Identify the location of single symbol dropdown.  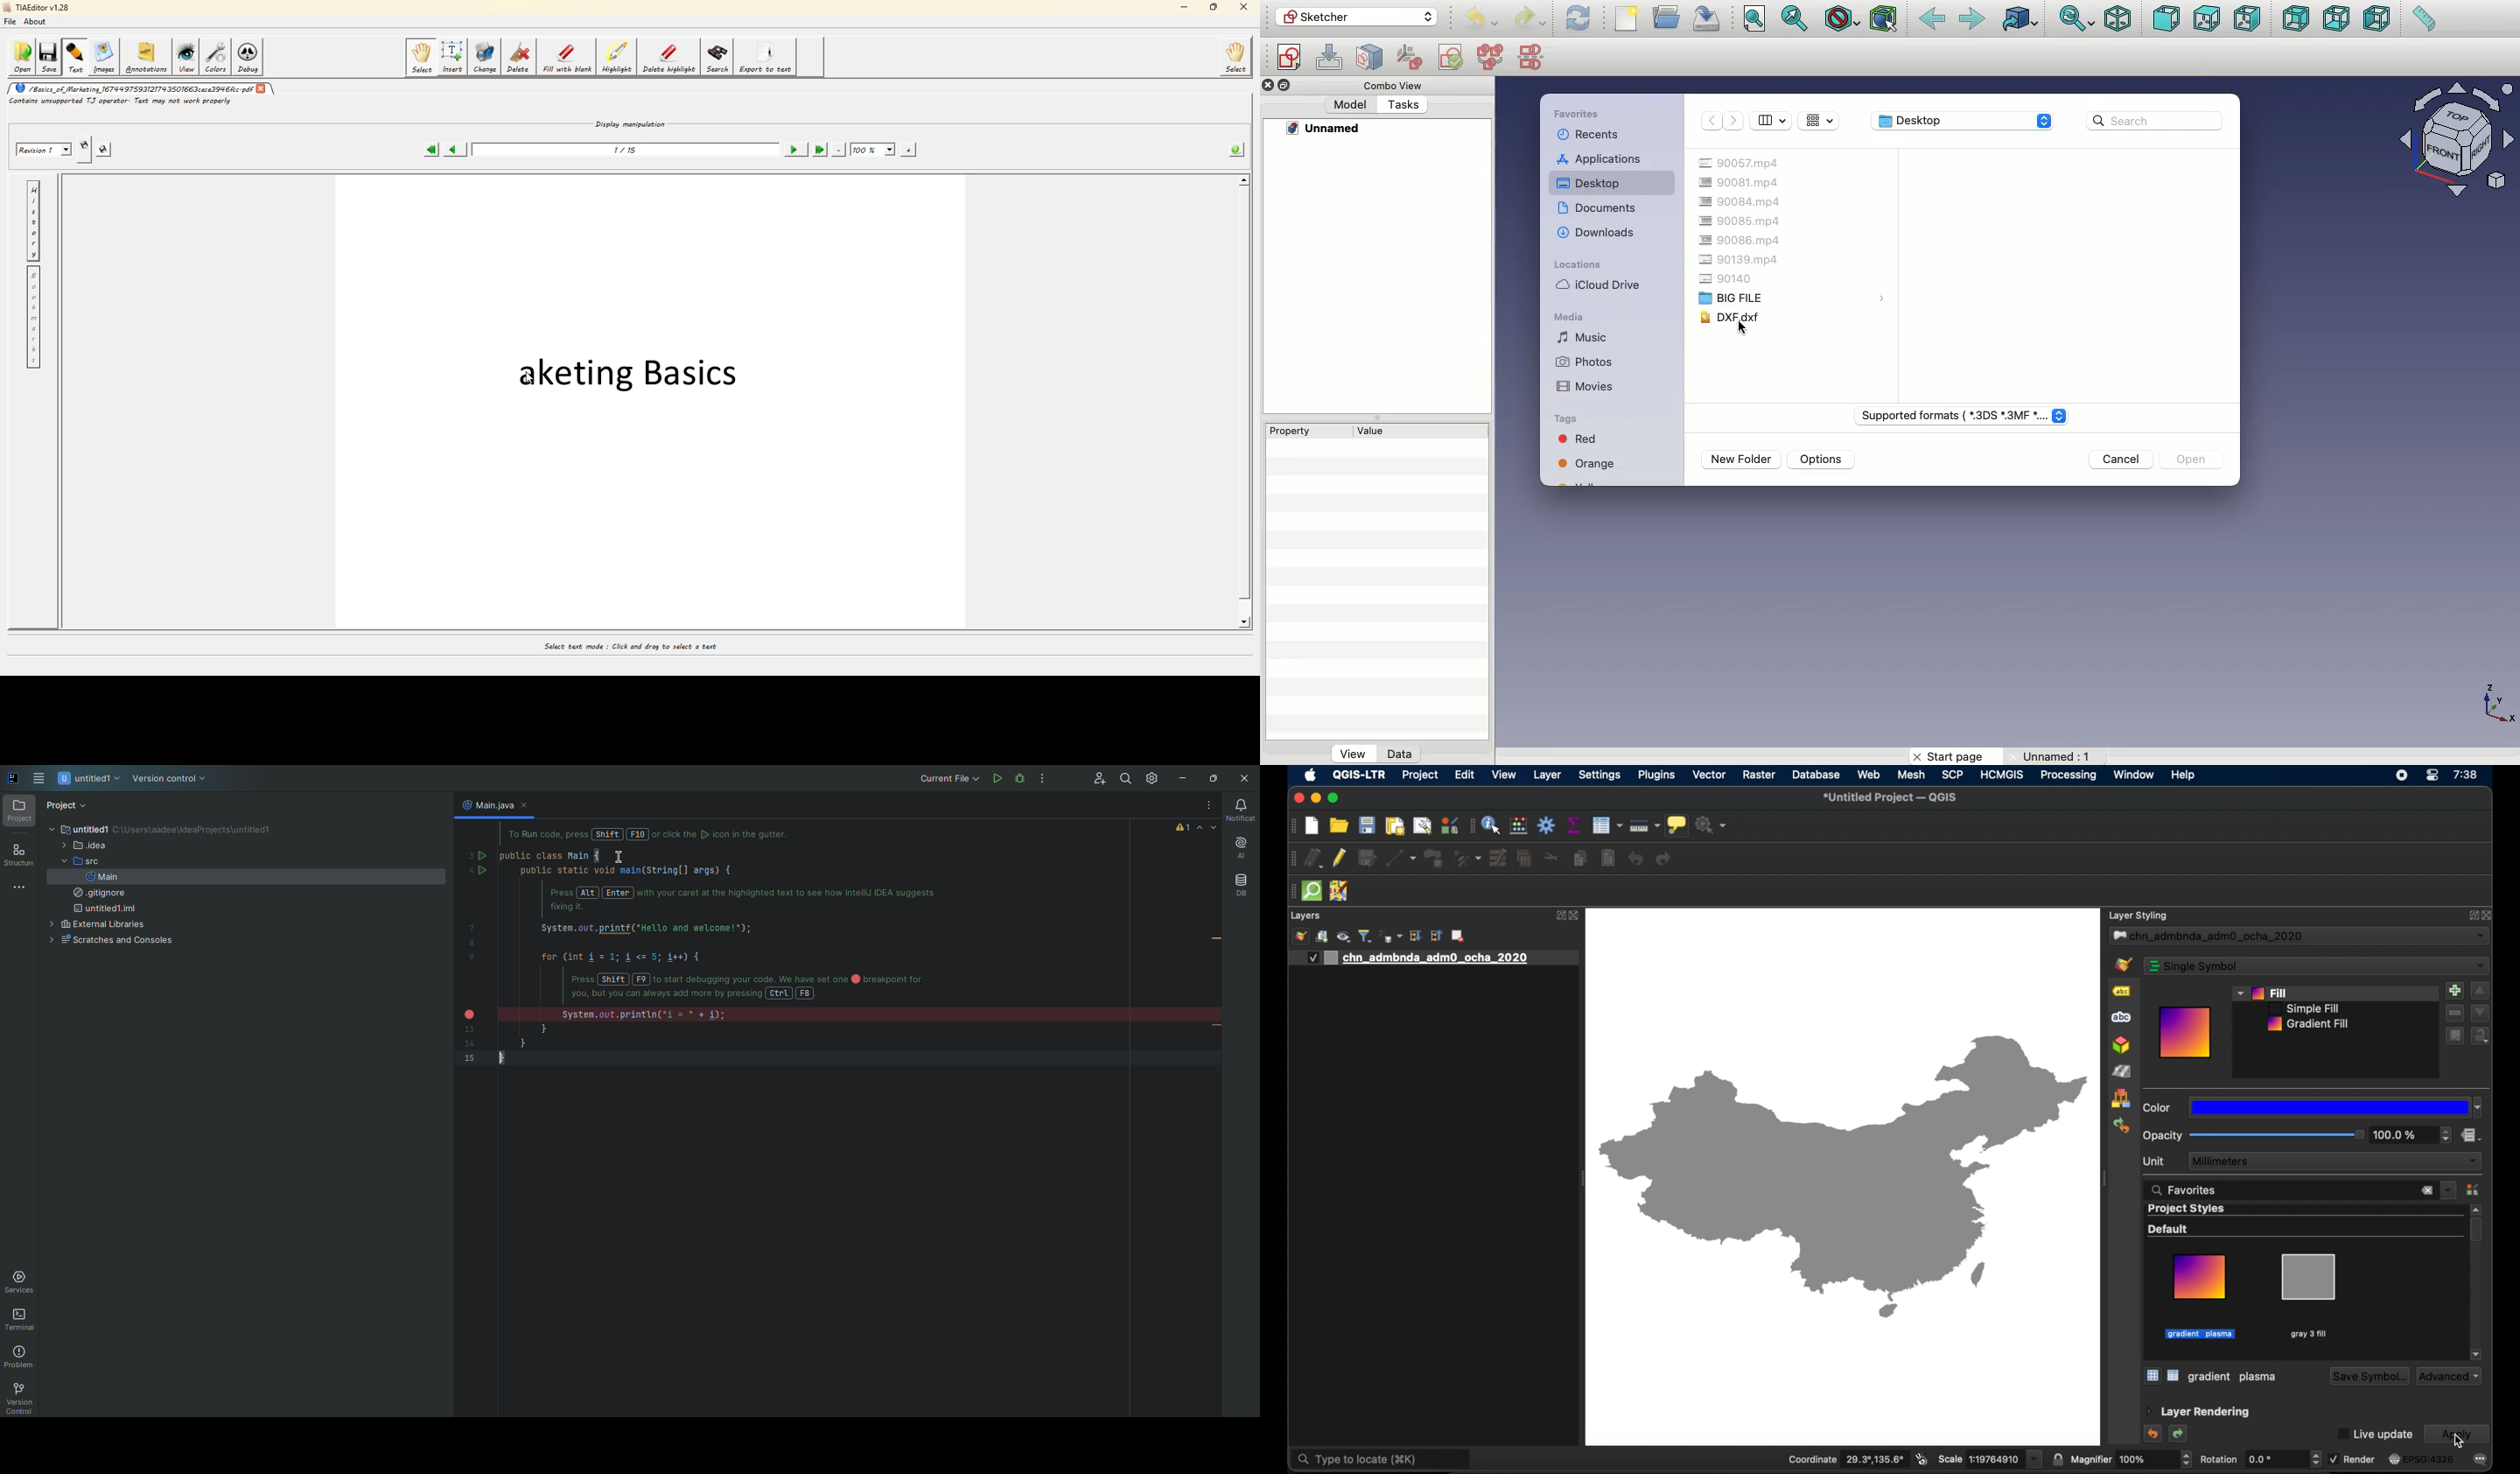
(2316, 966).